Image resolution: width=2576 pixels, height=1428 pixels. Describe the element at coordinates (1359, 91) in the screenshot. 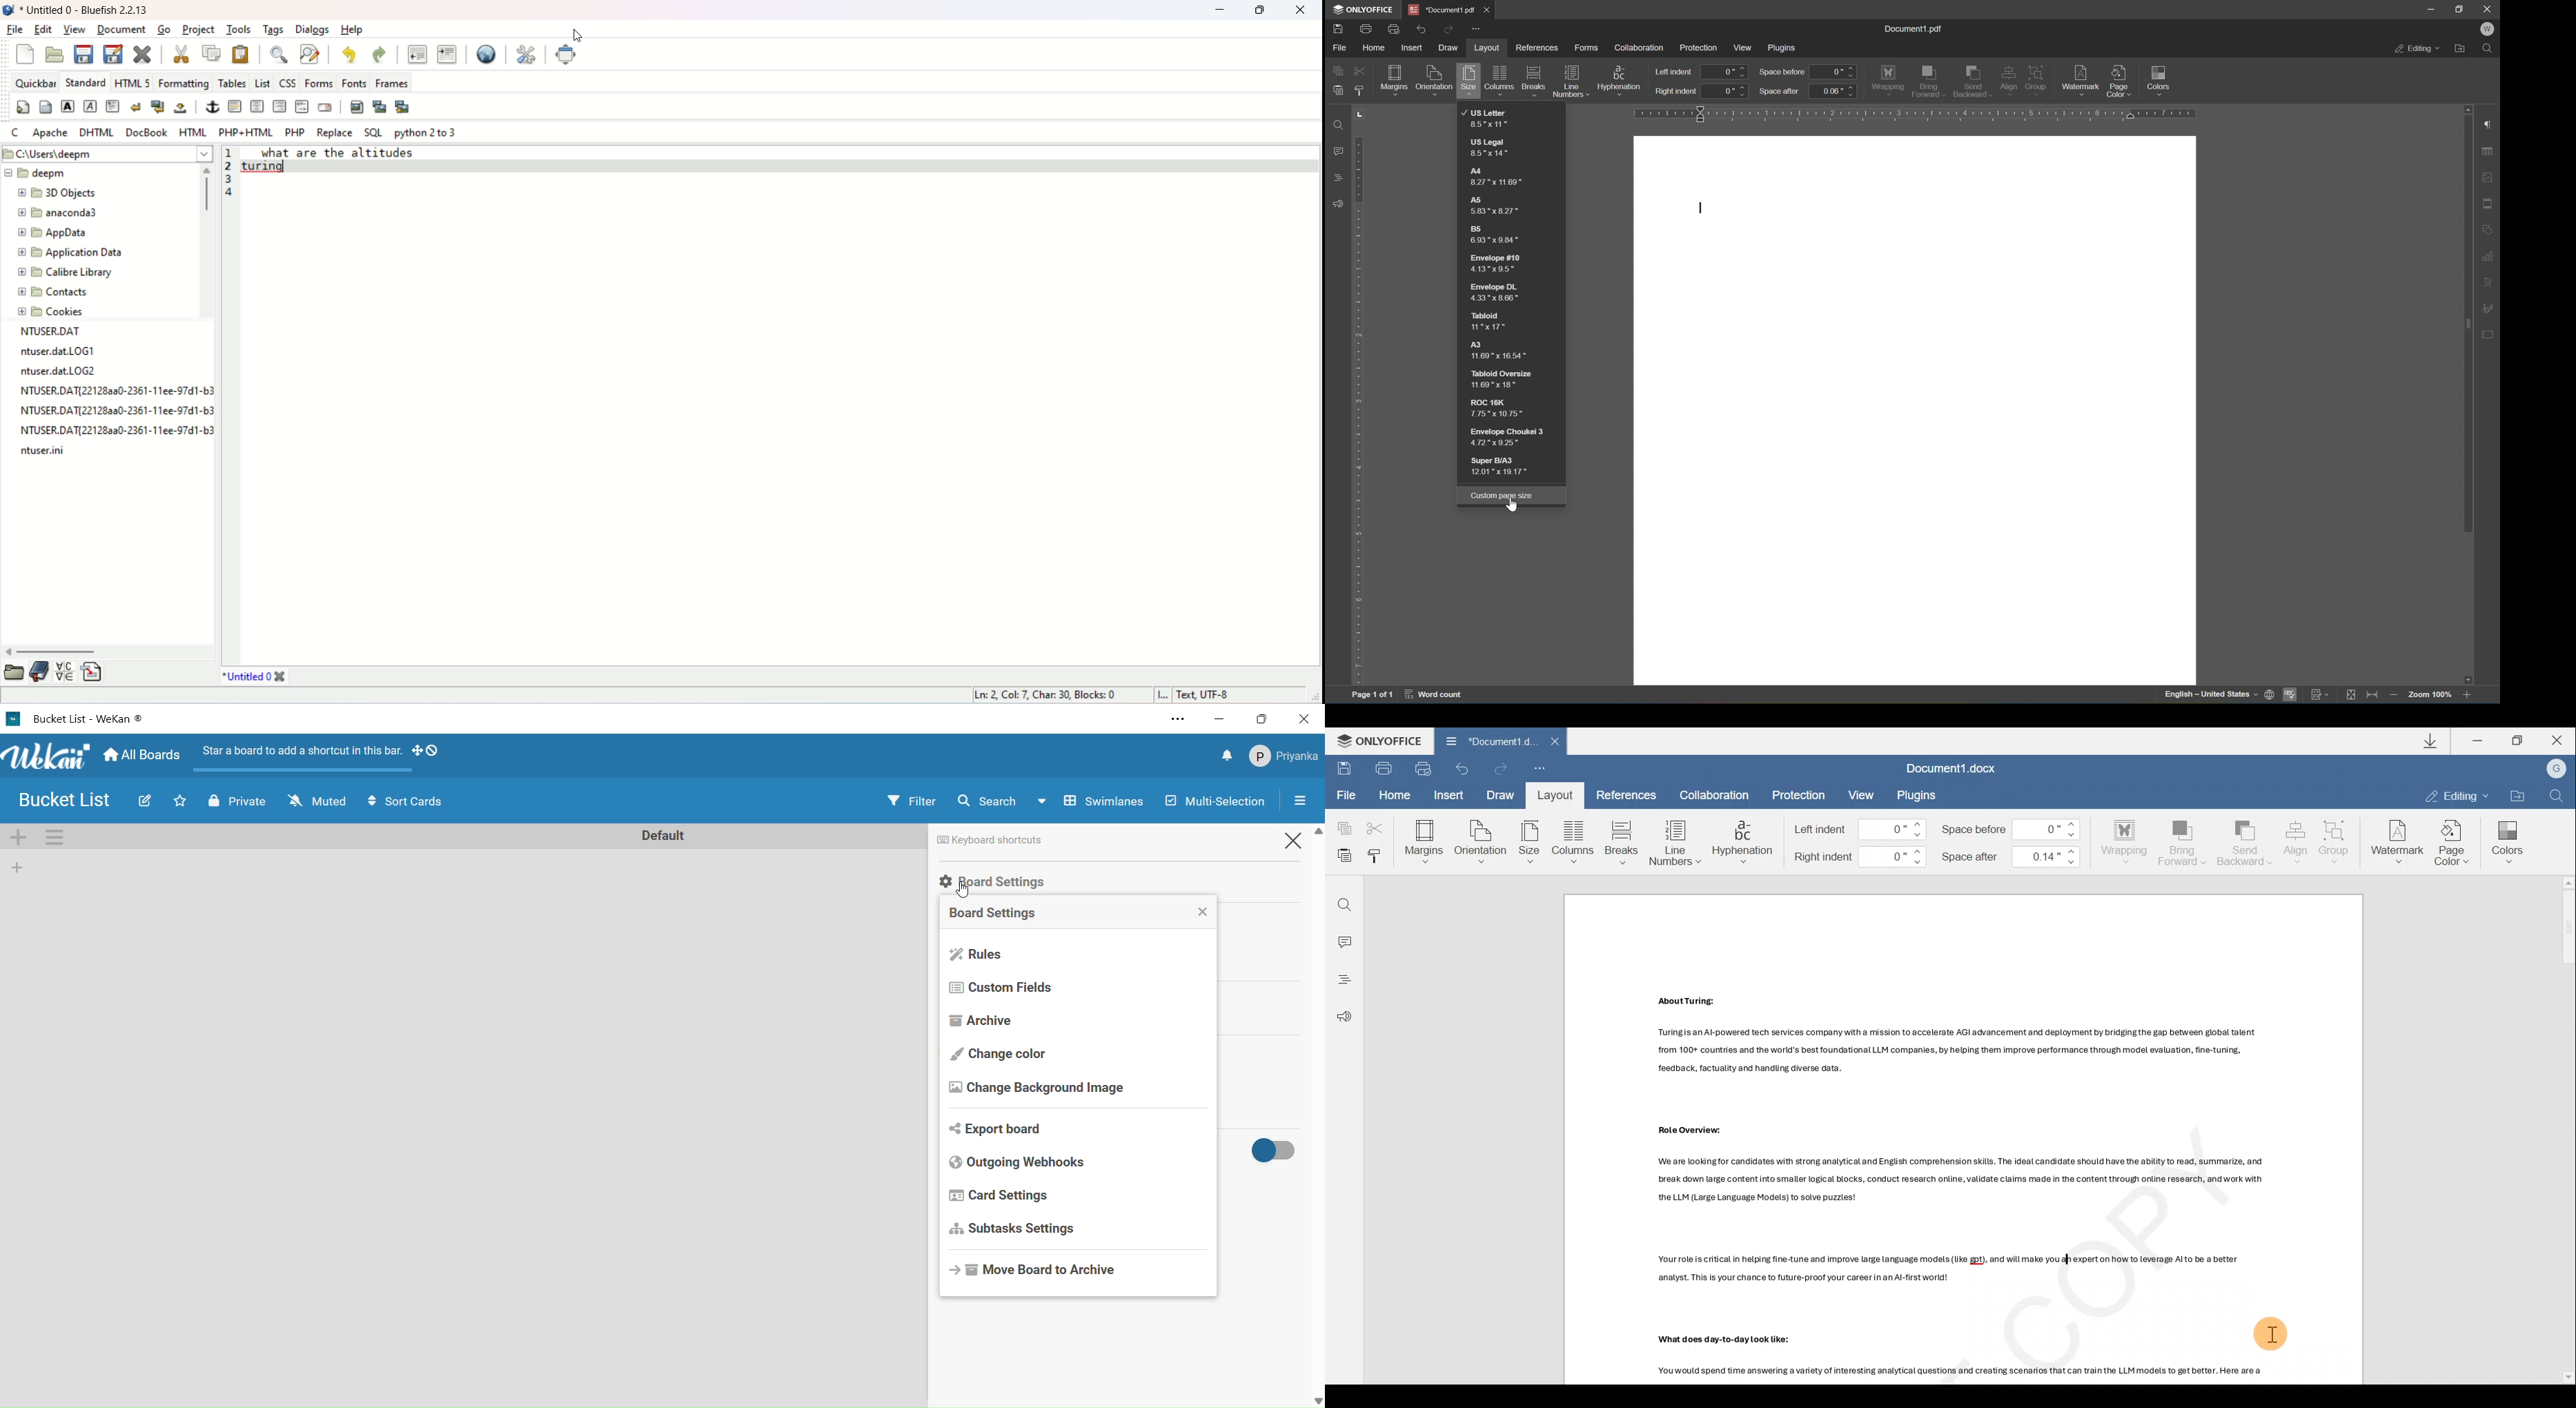

I see `copy style` at that location.